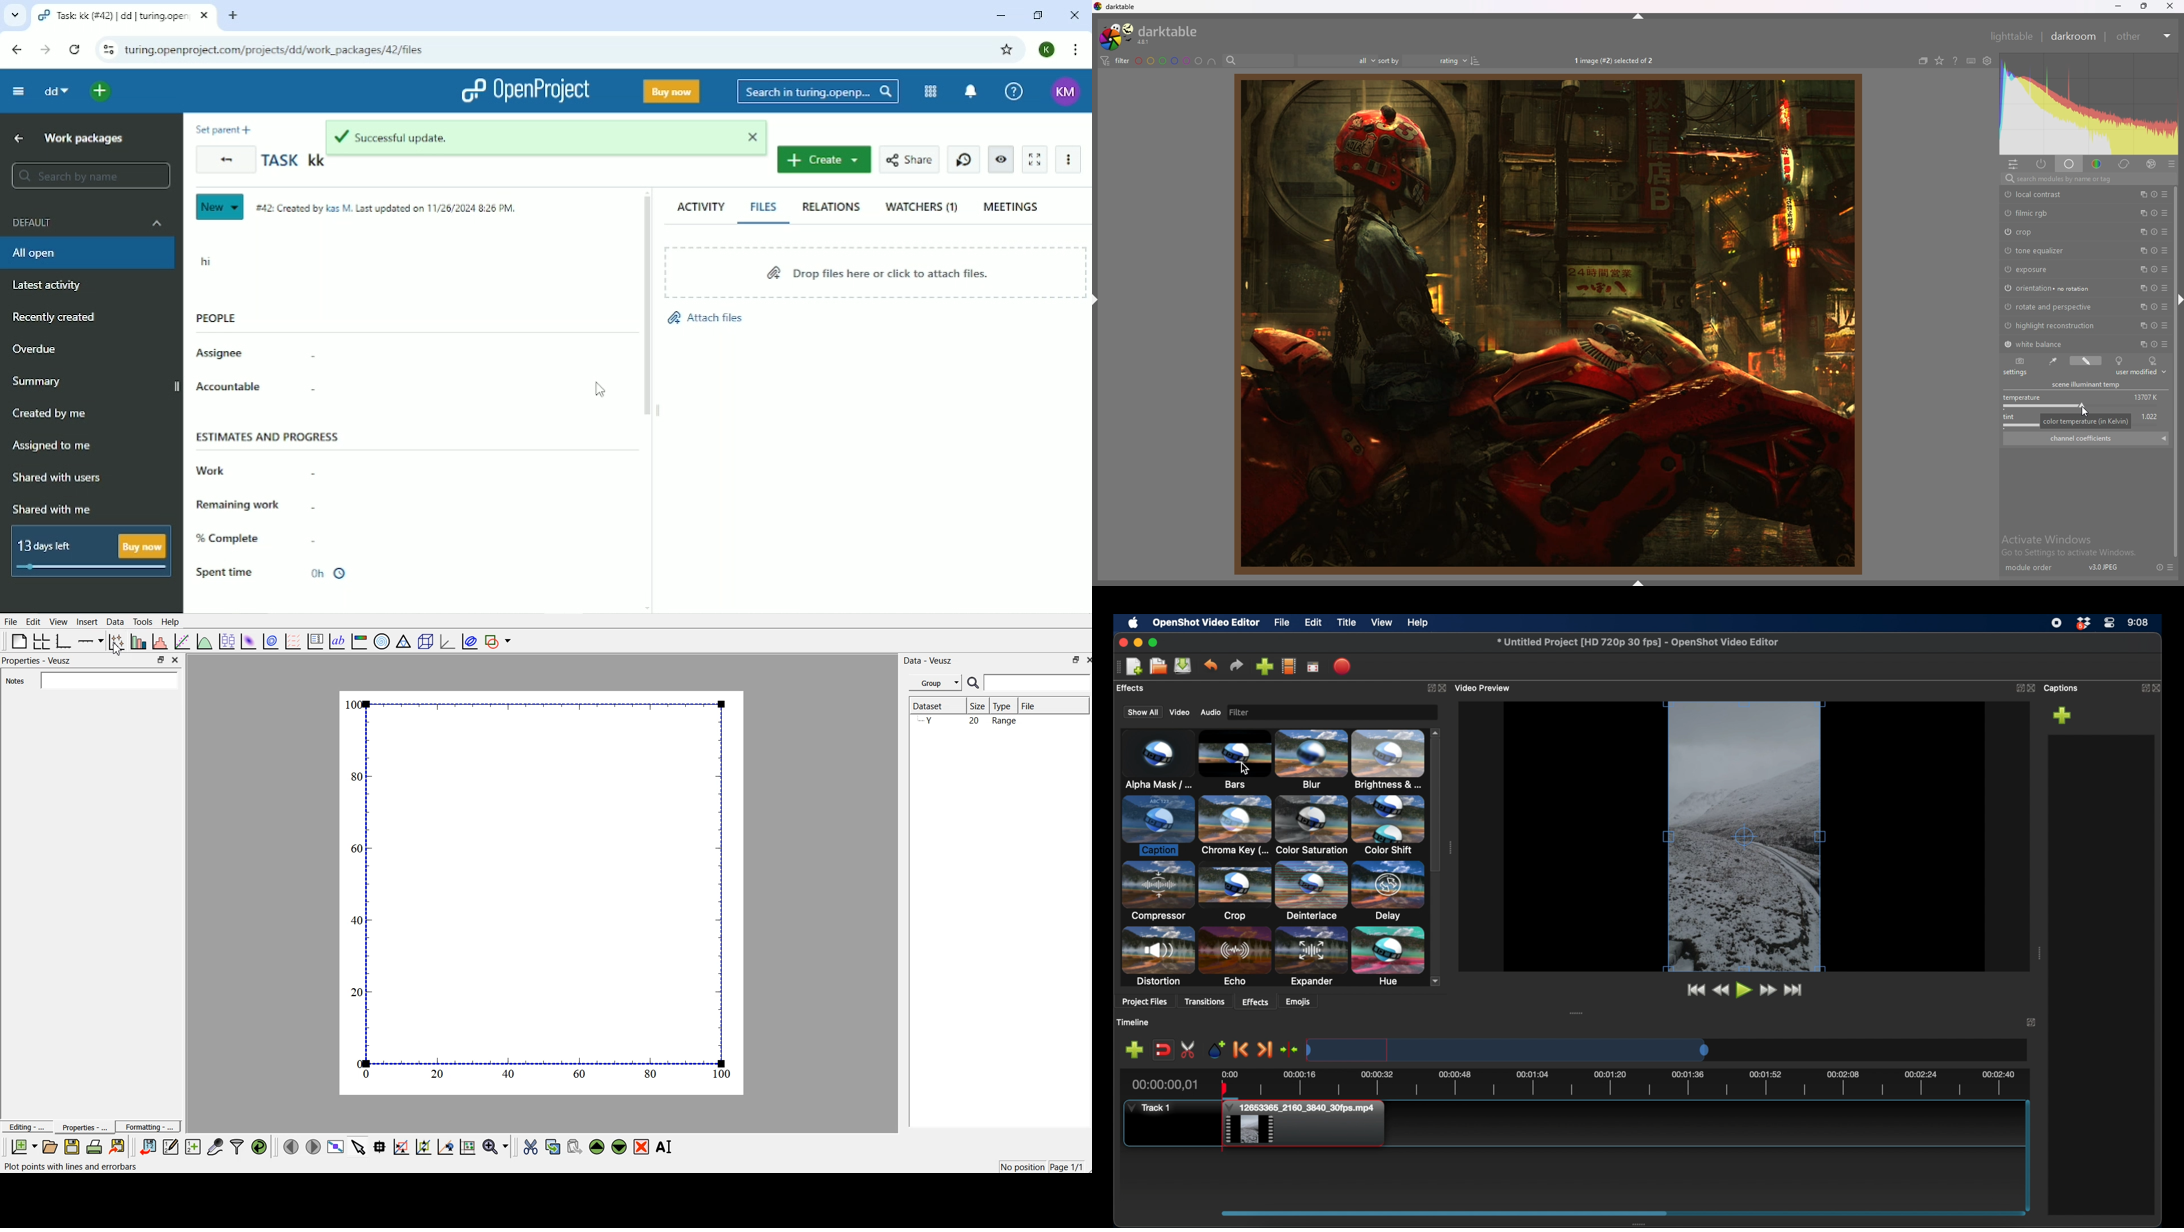 Image resolution: width=2184 pixels, height=1232 pixels. I want to click on presets, so click(2165, 251).